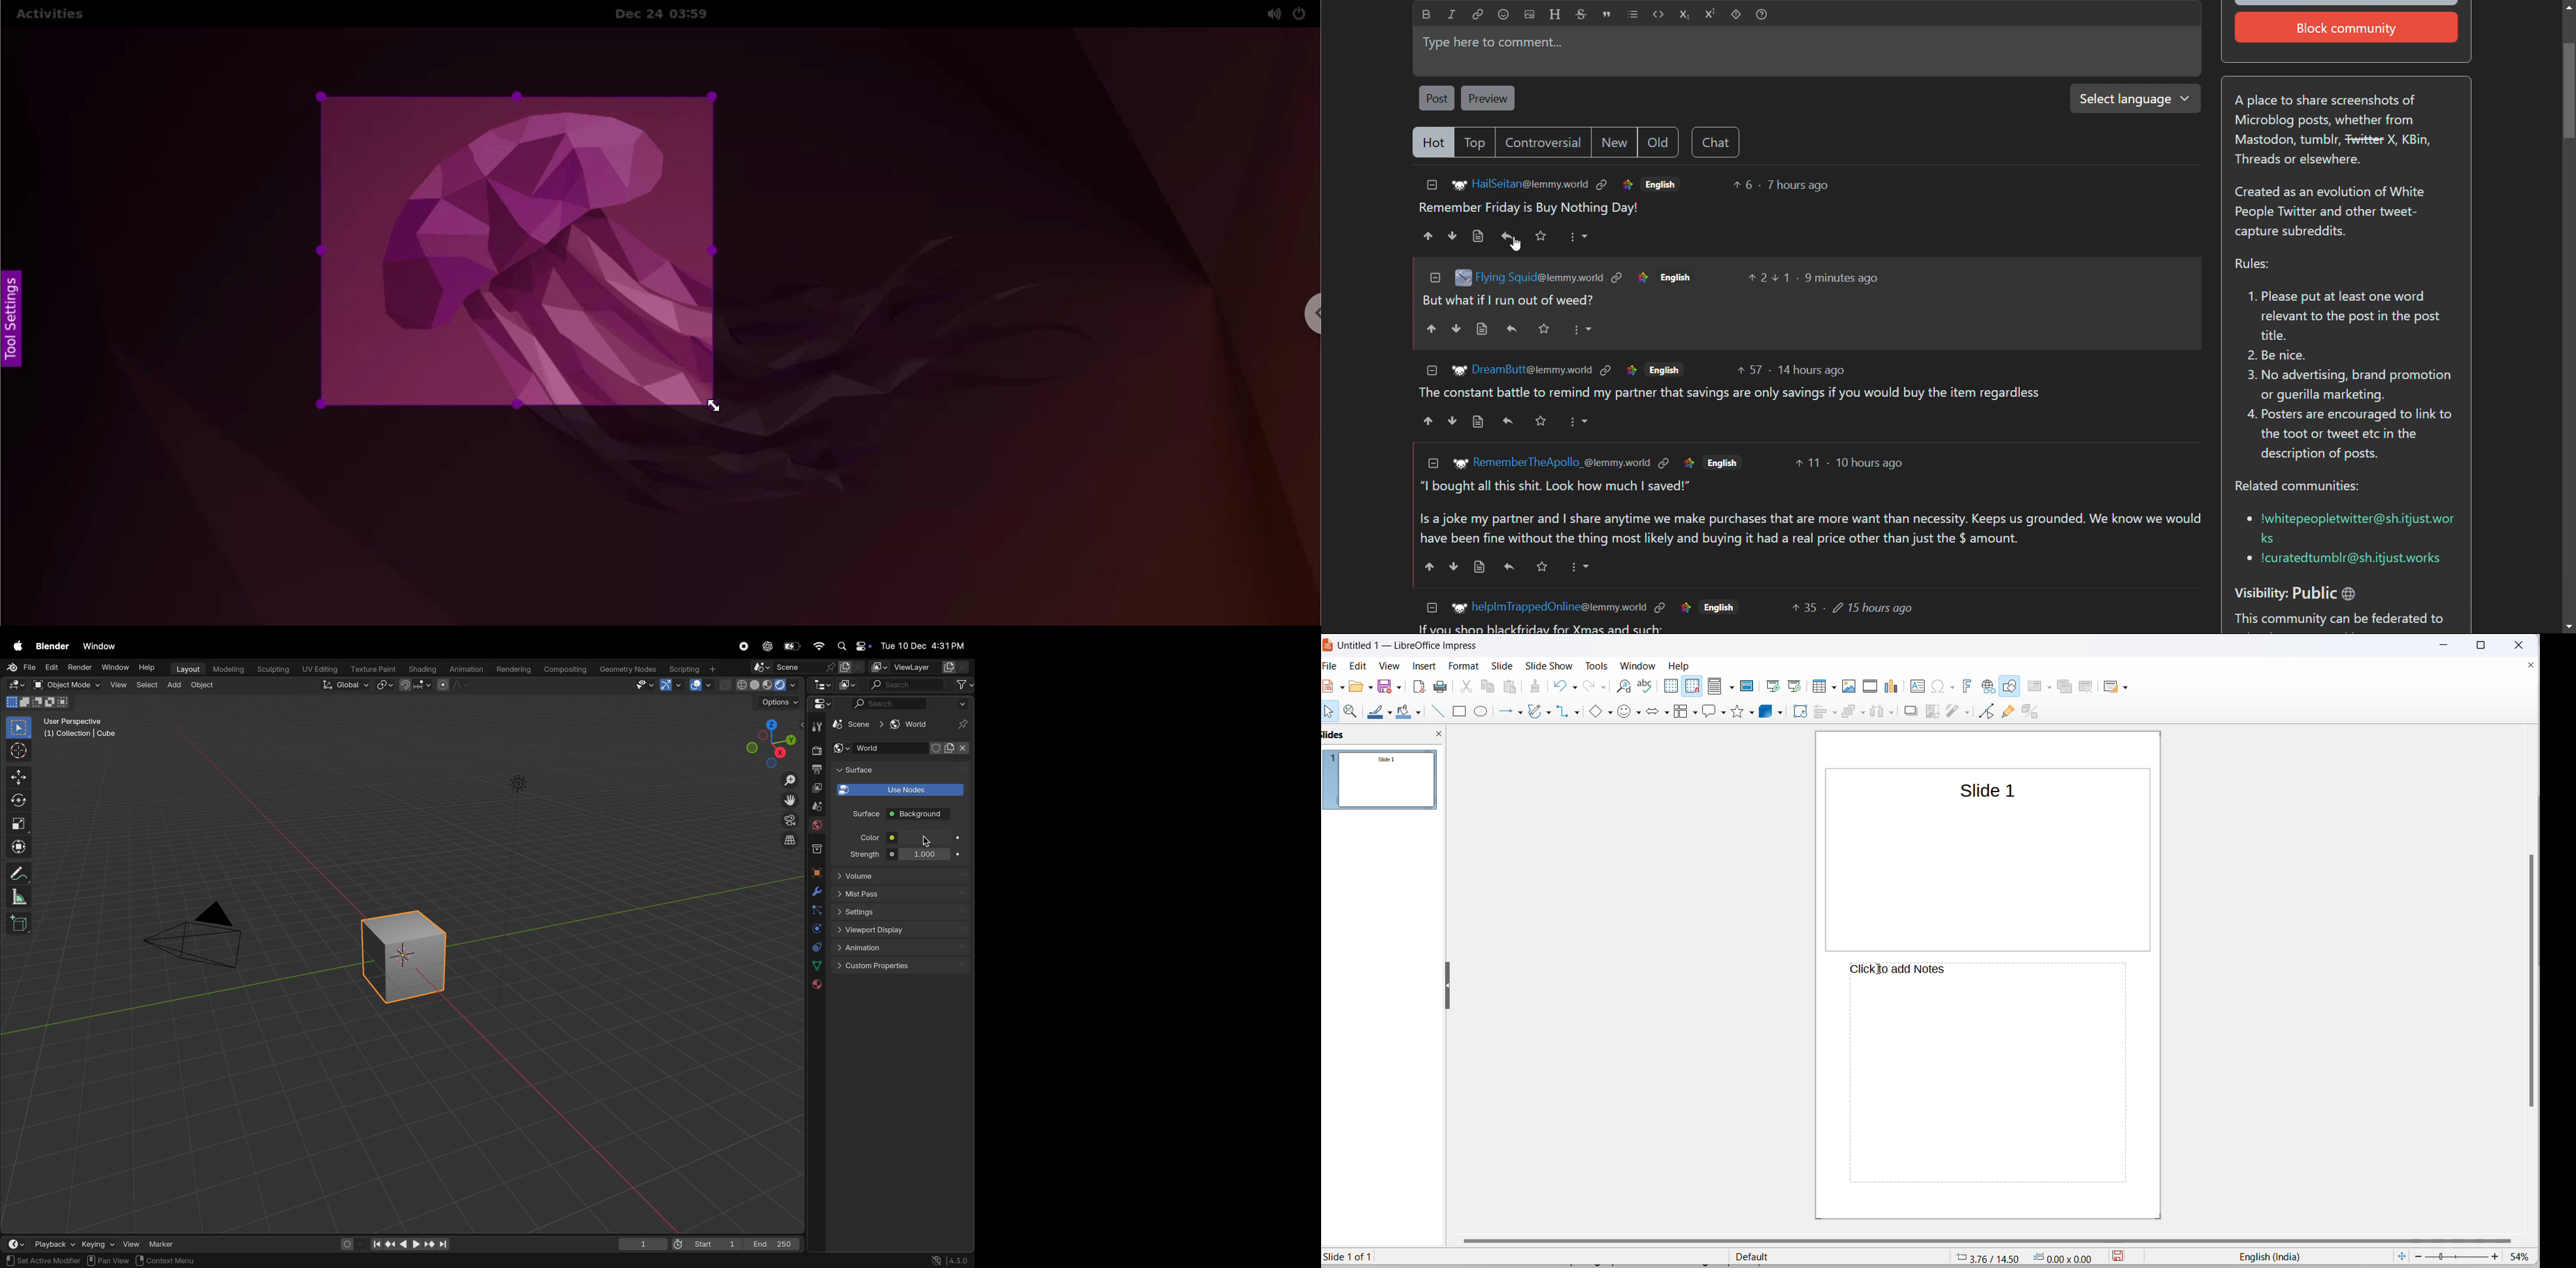 This screenshot has width=2576, height=1288. What do you see at coordinates (20, 667) in the screenshot?
I see `File` at bounding box center [20, 667].